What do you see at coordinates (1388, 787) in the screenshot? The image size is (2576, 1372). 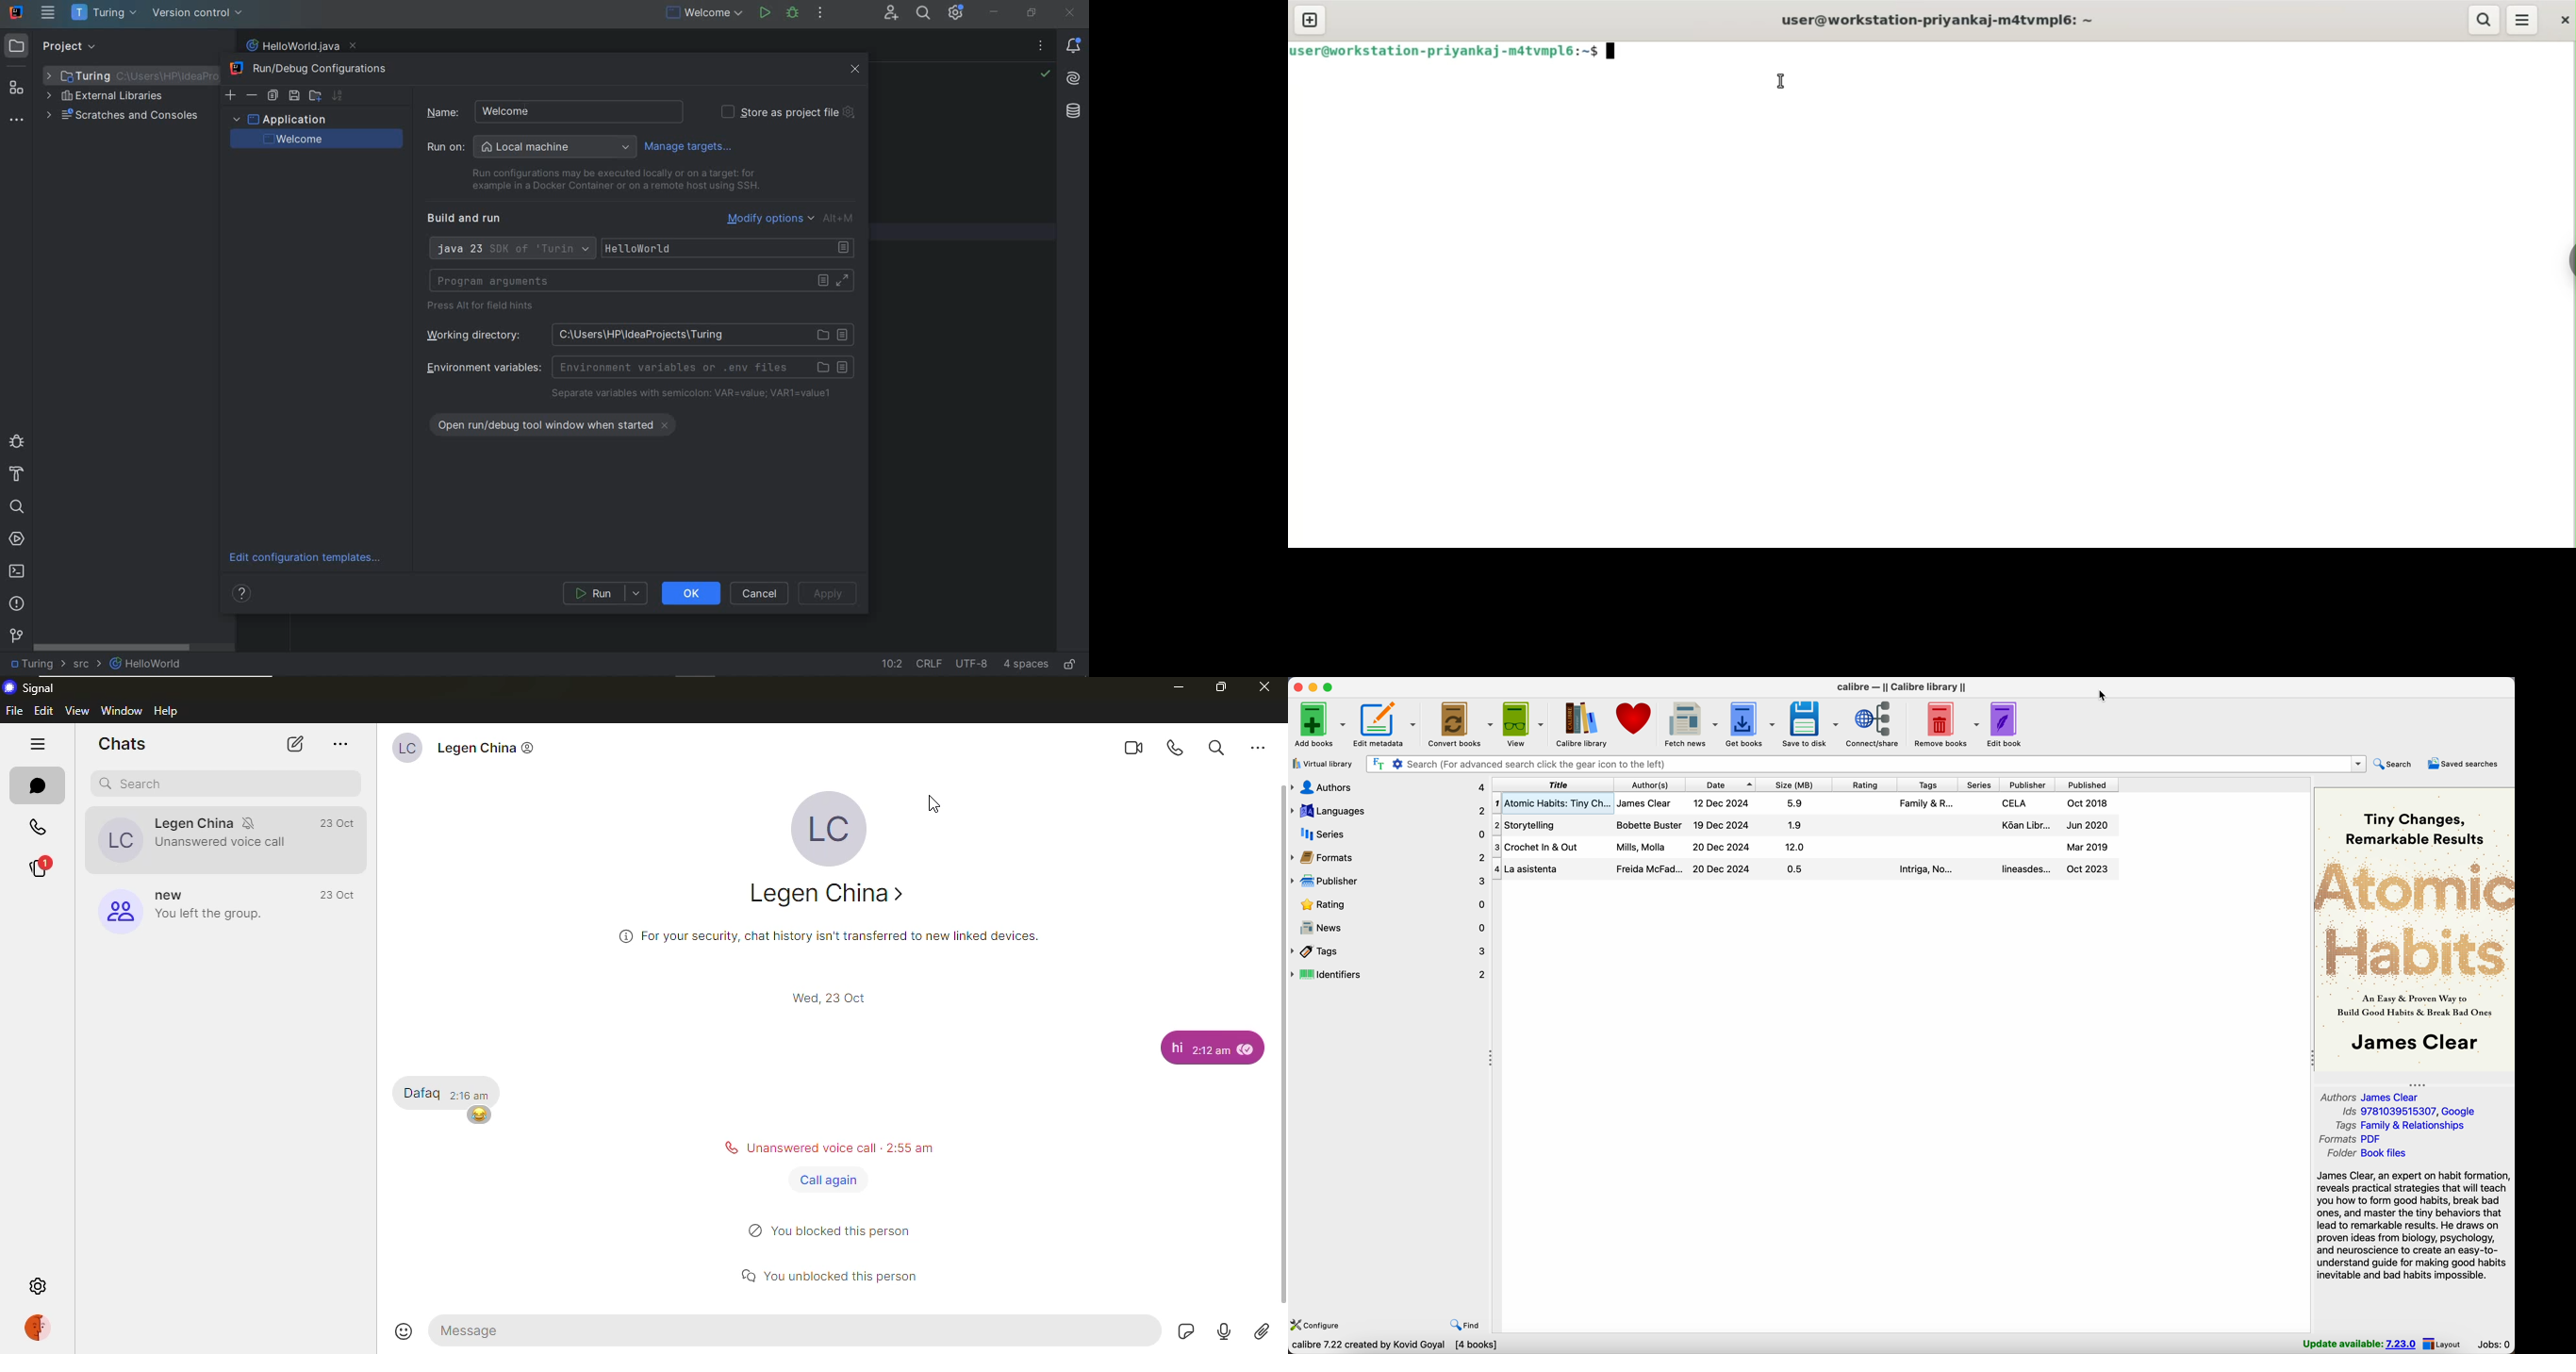 I see `authors` at bounding box center [1388, 787].